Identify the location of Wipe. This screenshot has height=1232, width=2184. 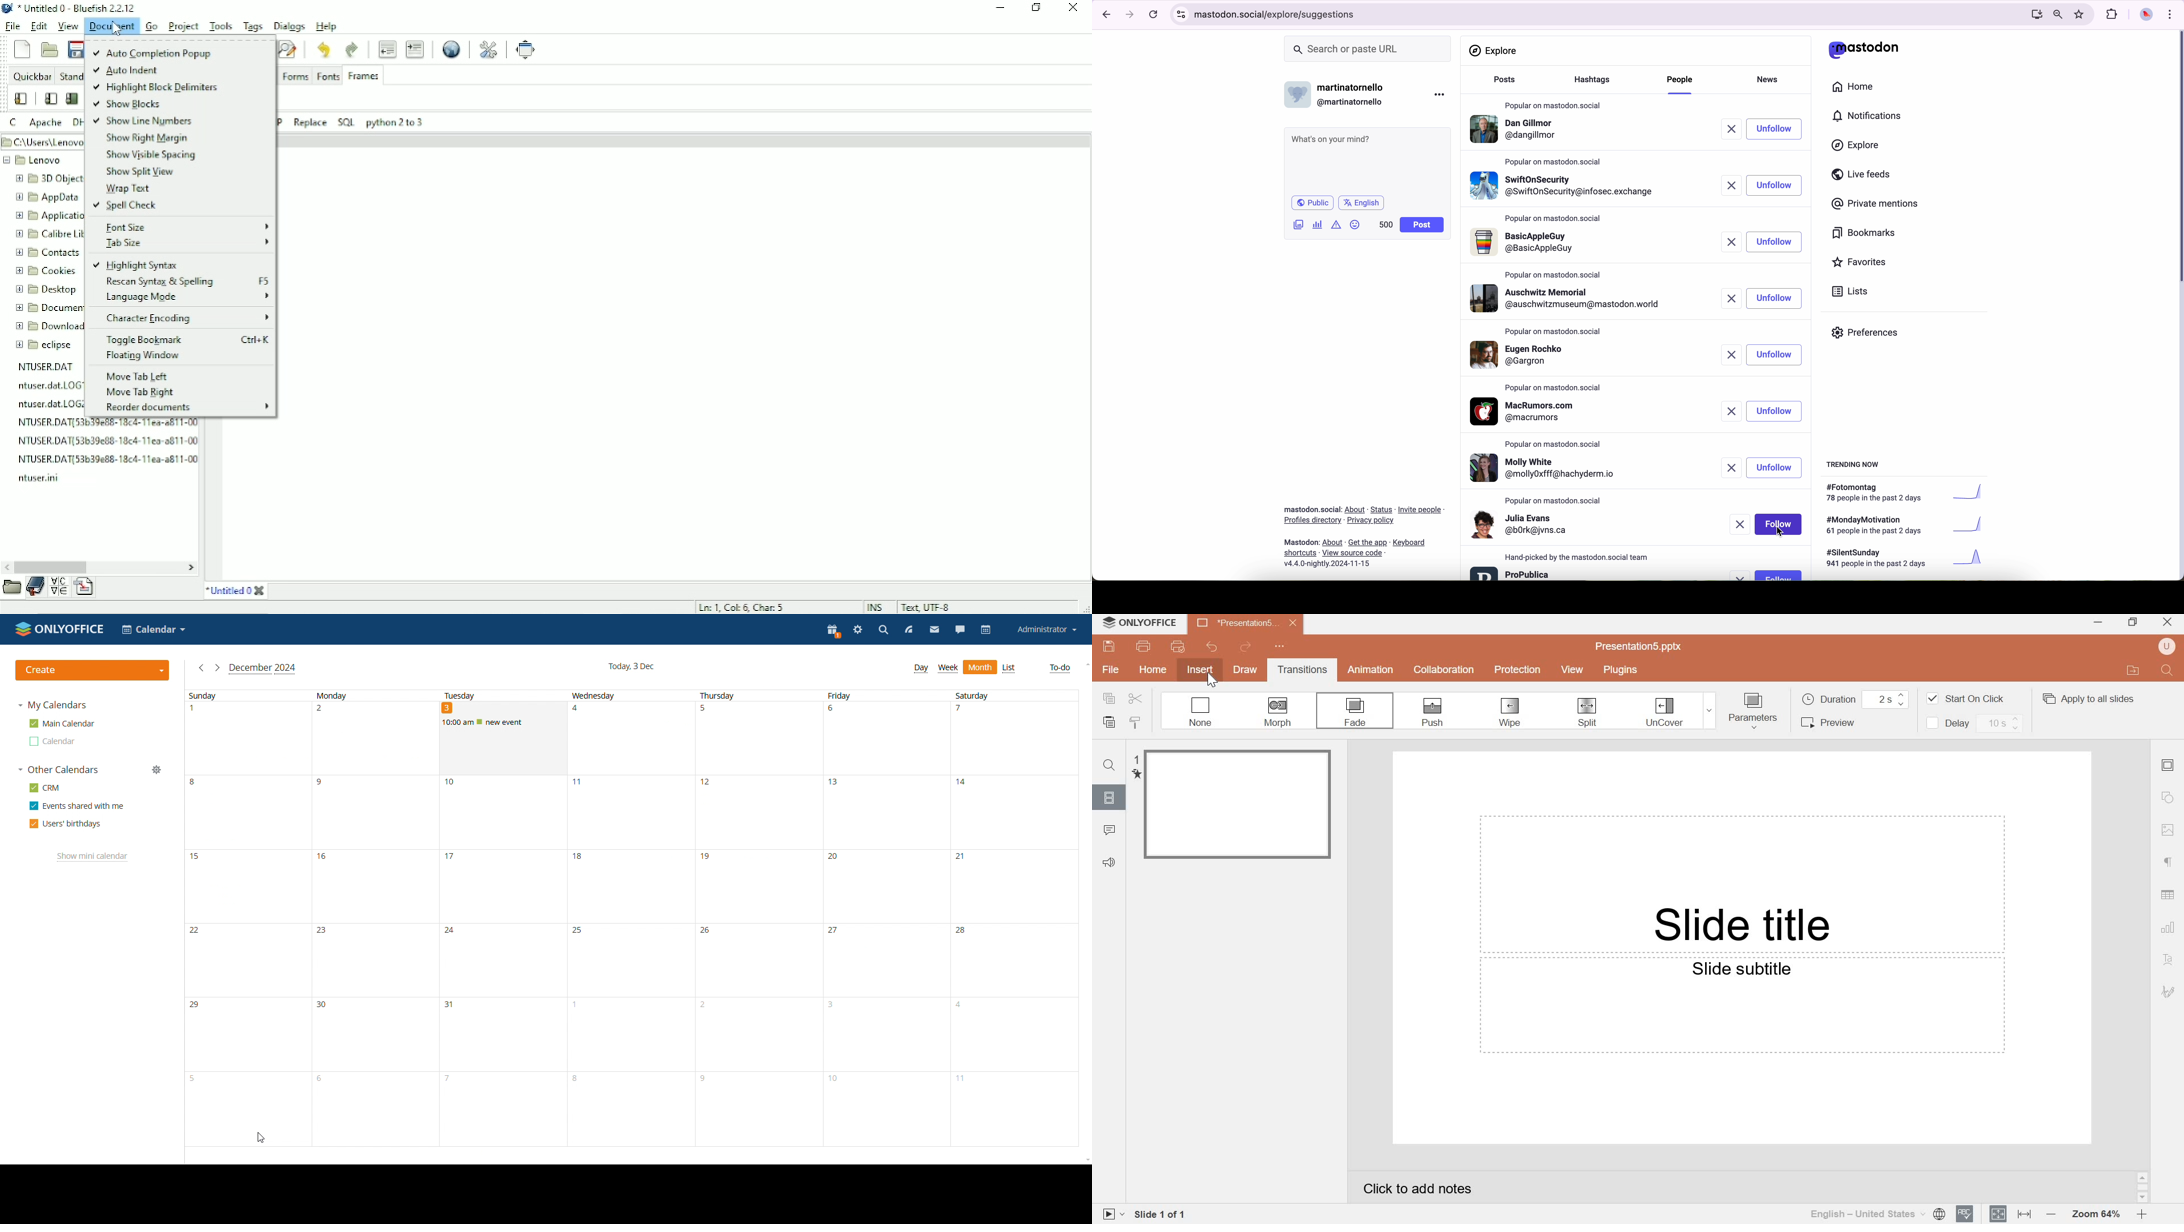
(1509, 712).